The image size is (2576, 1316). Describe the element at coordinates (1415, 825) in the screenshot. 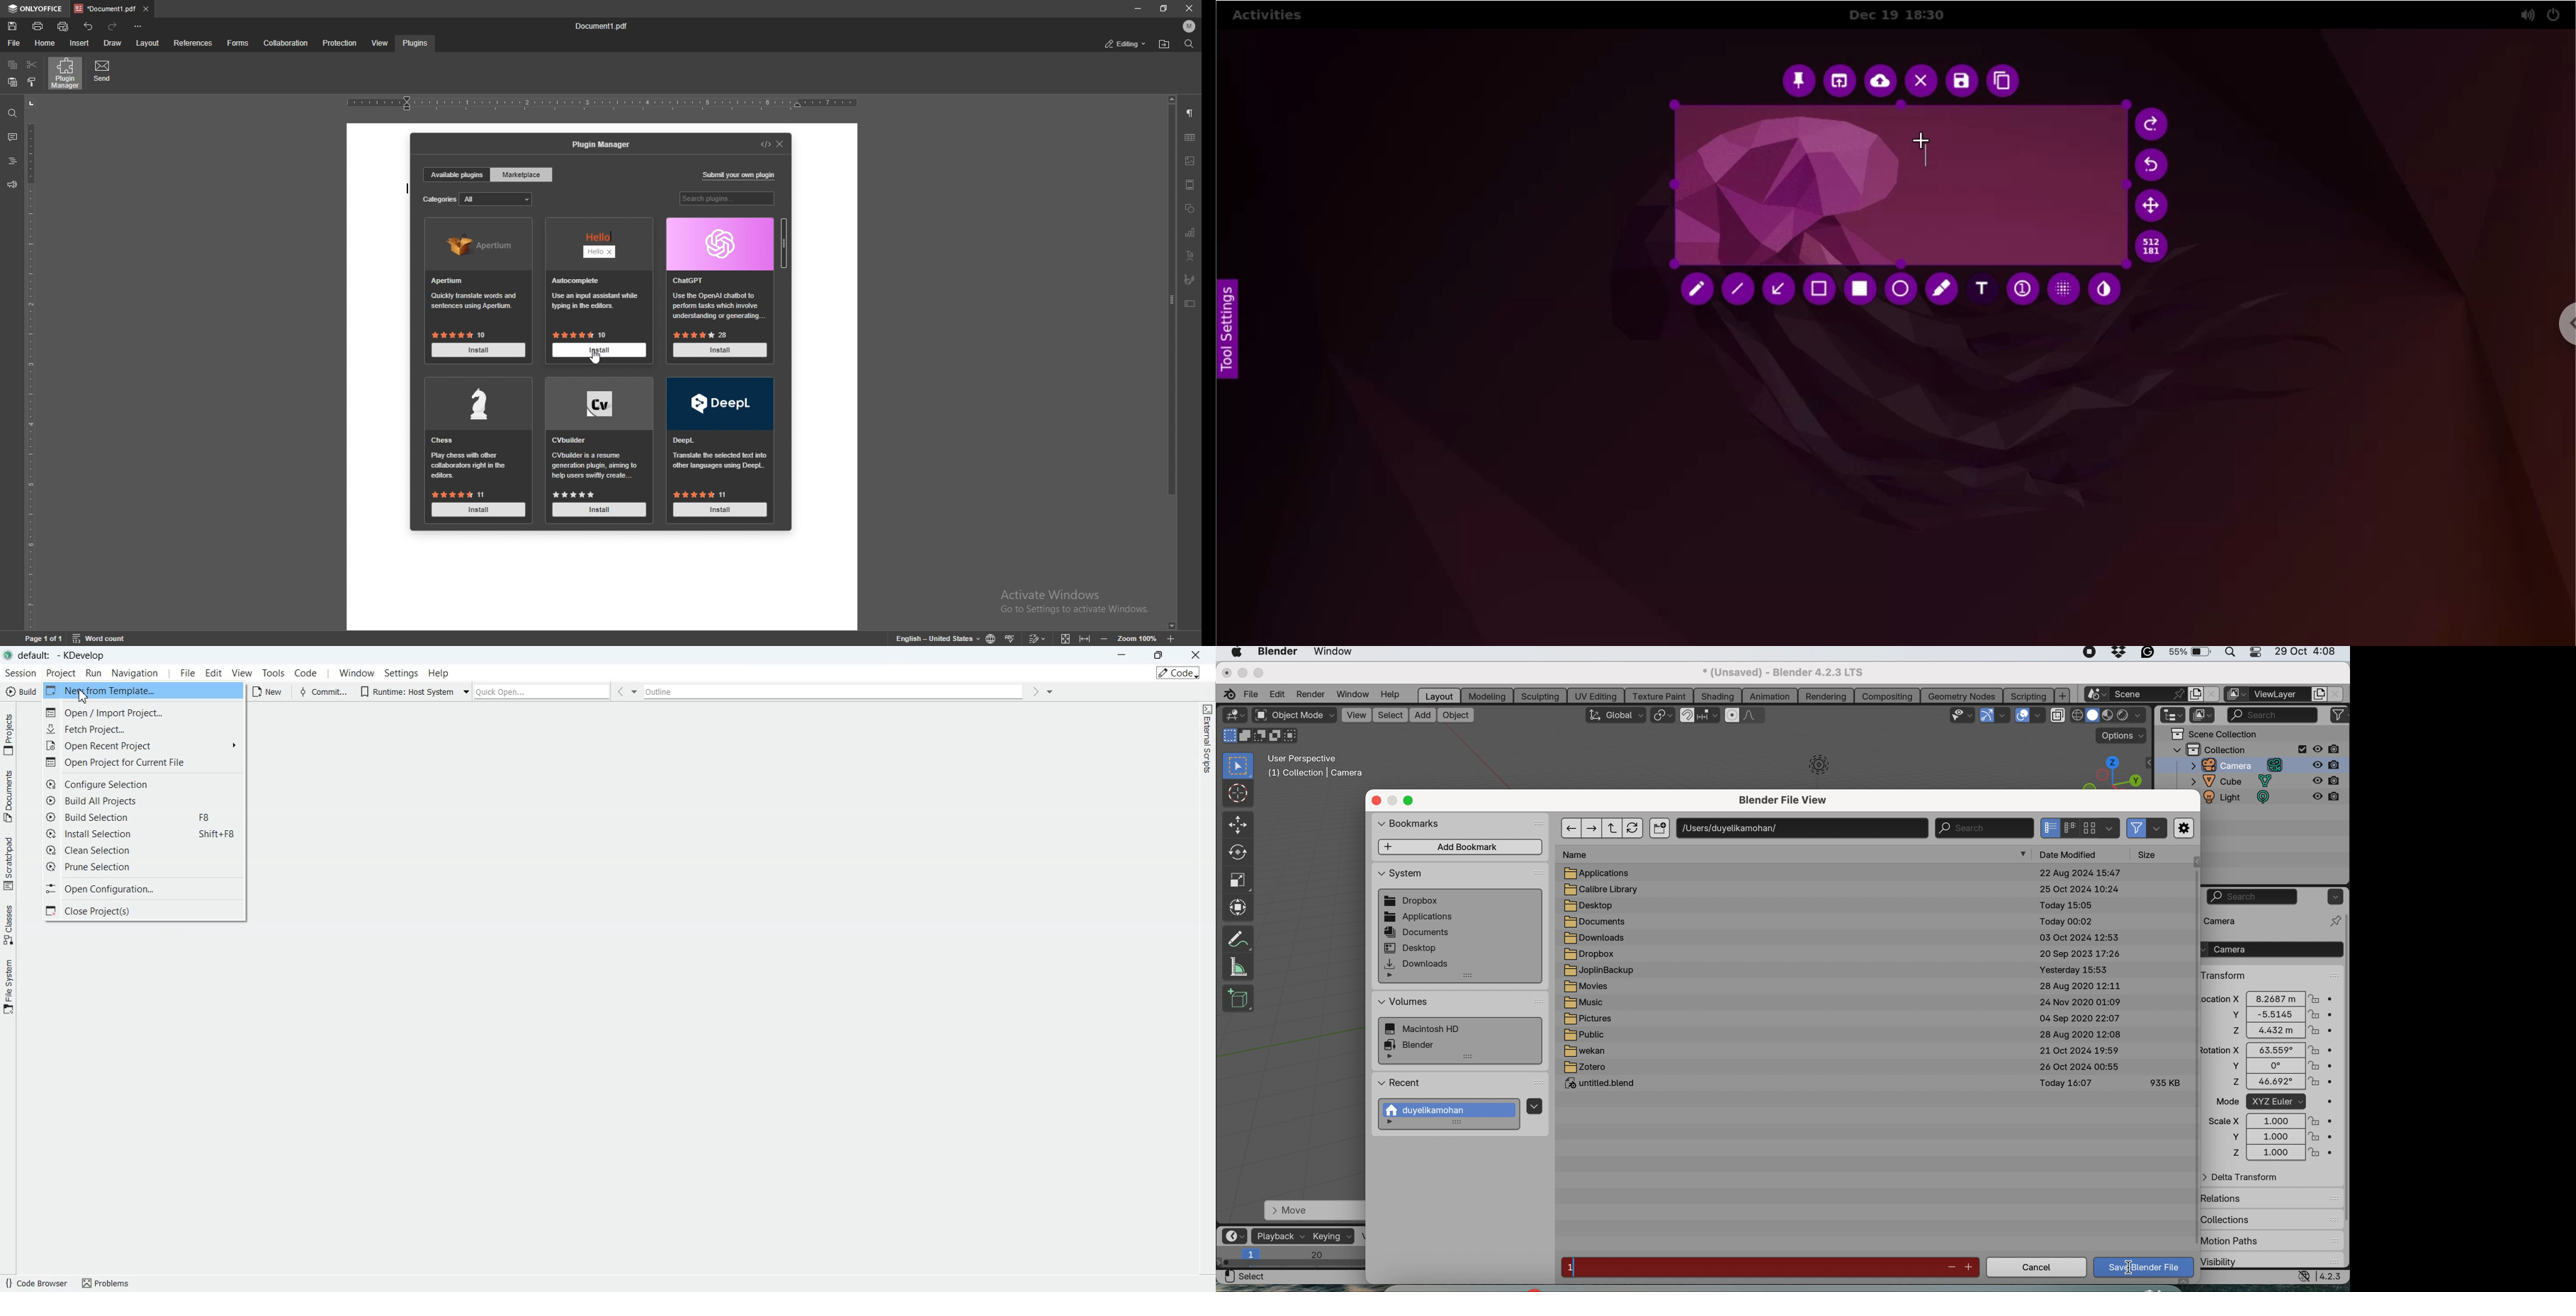

I see `bookmarks` at that location.